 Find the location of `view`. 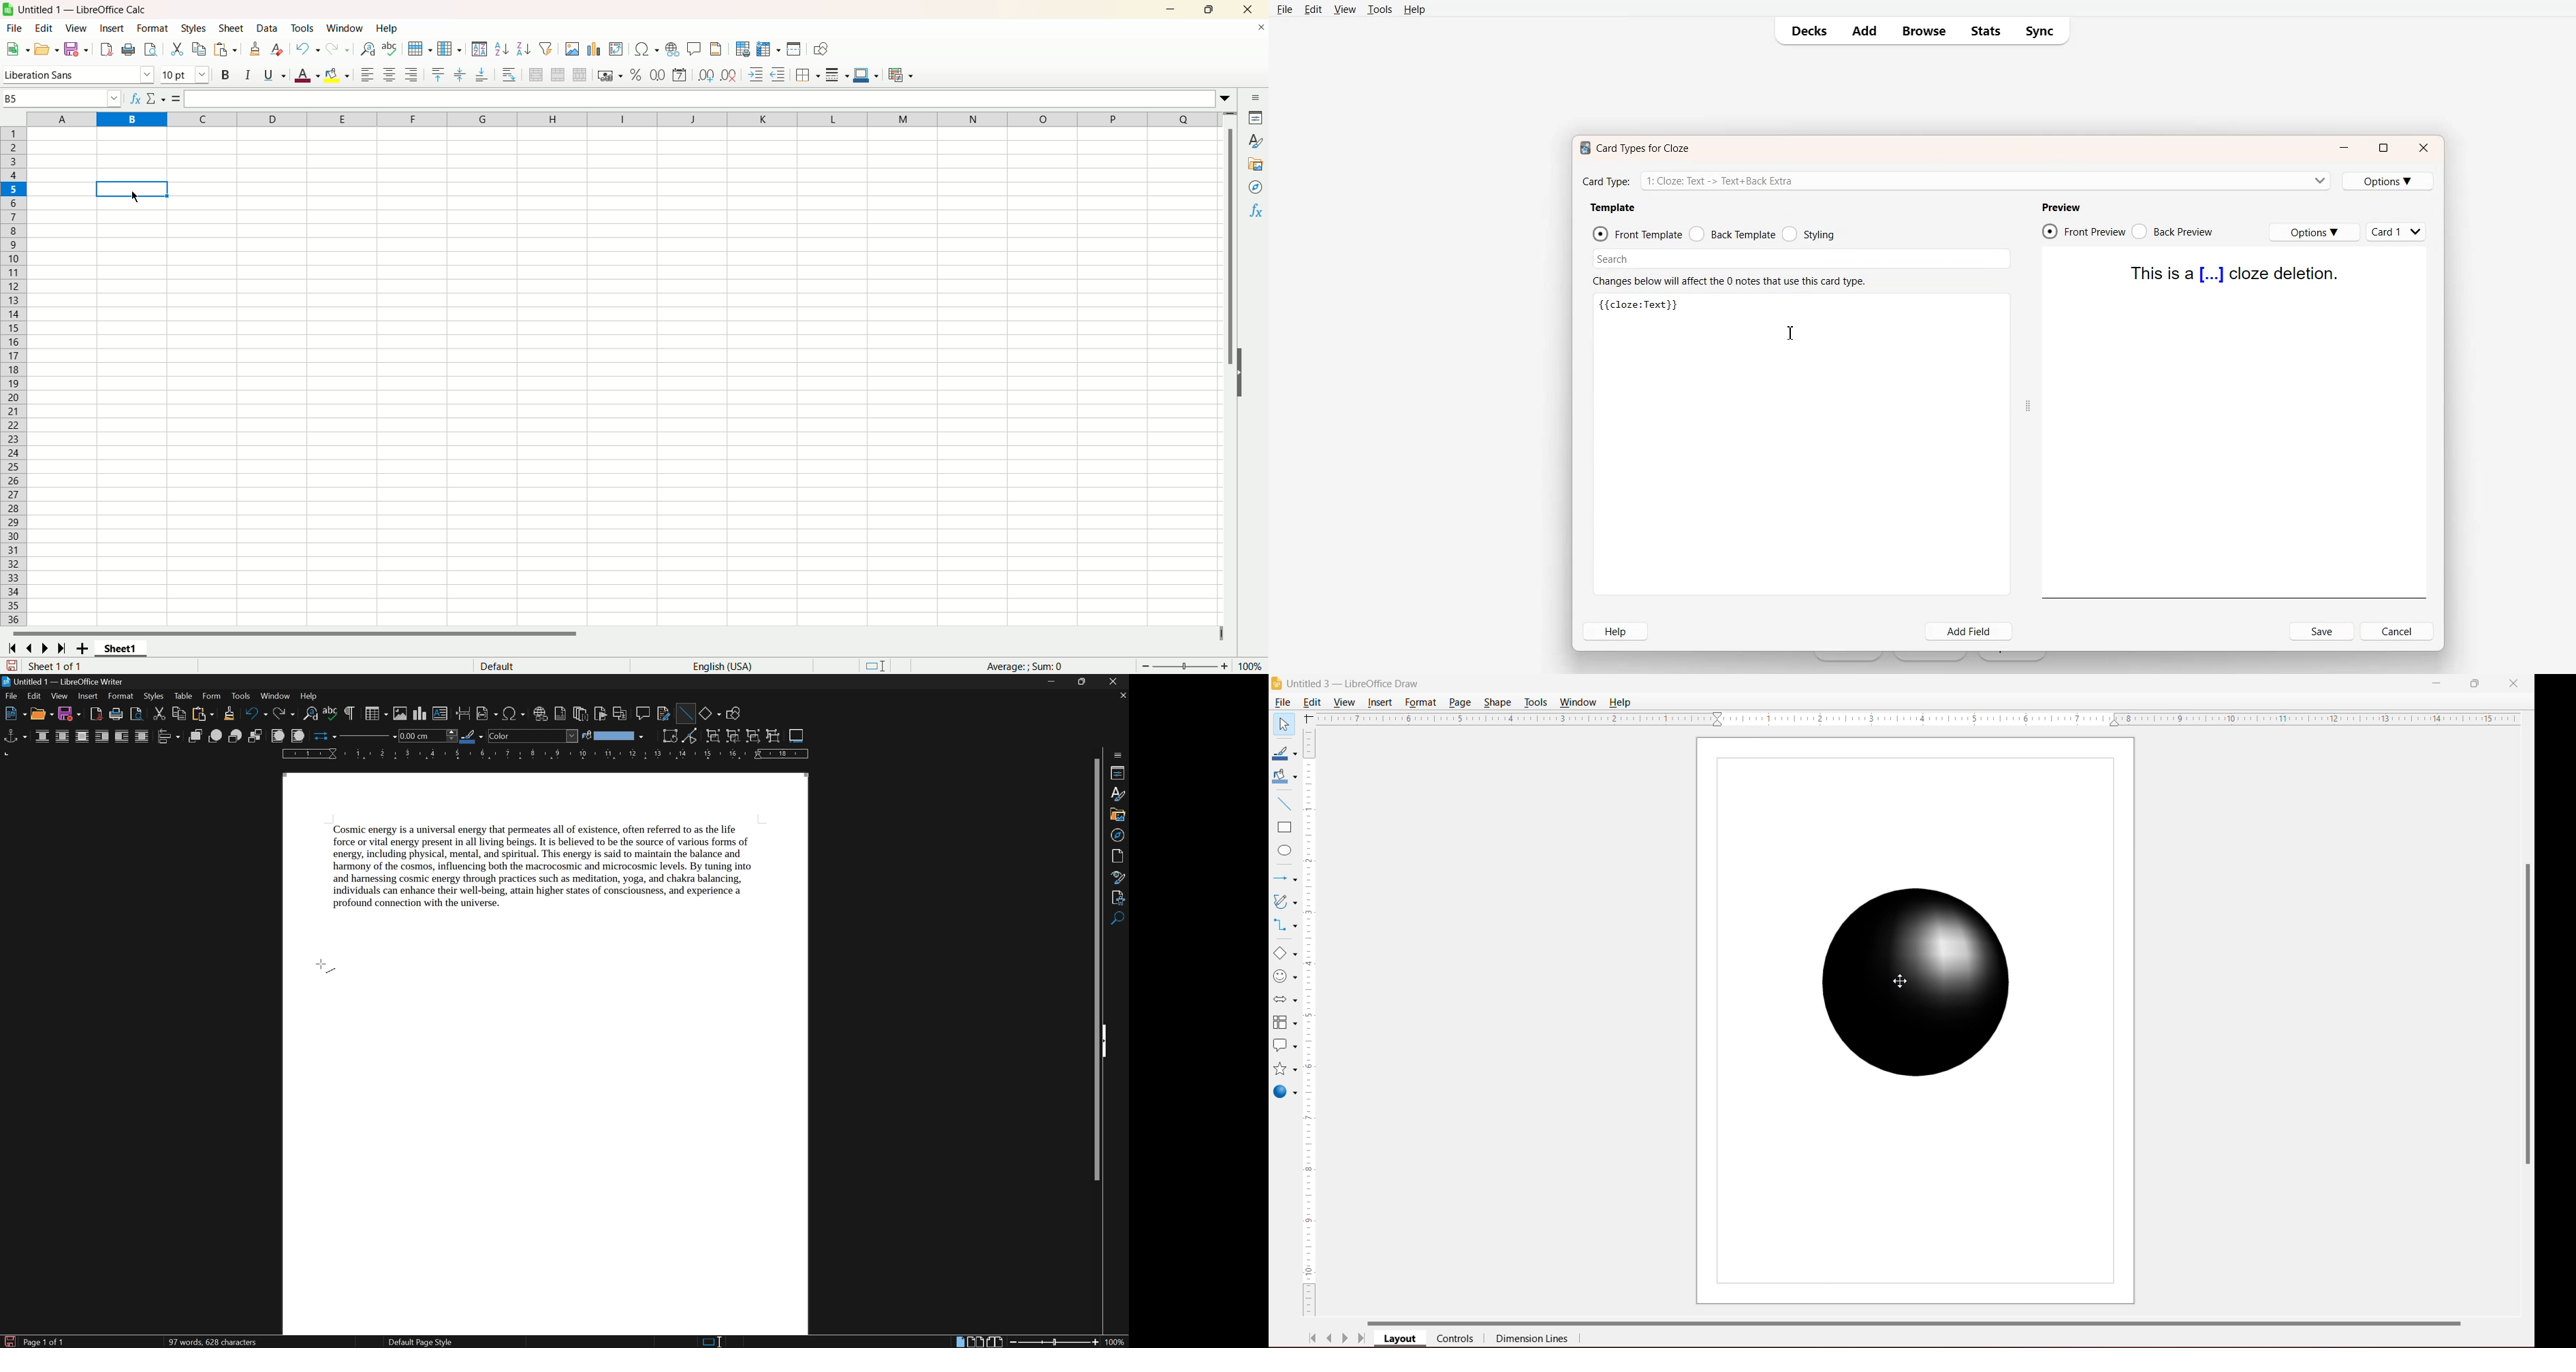

view is located at coordinates (76, 28).